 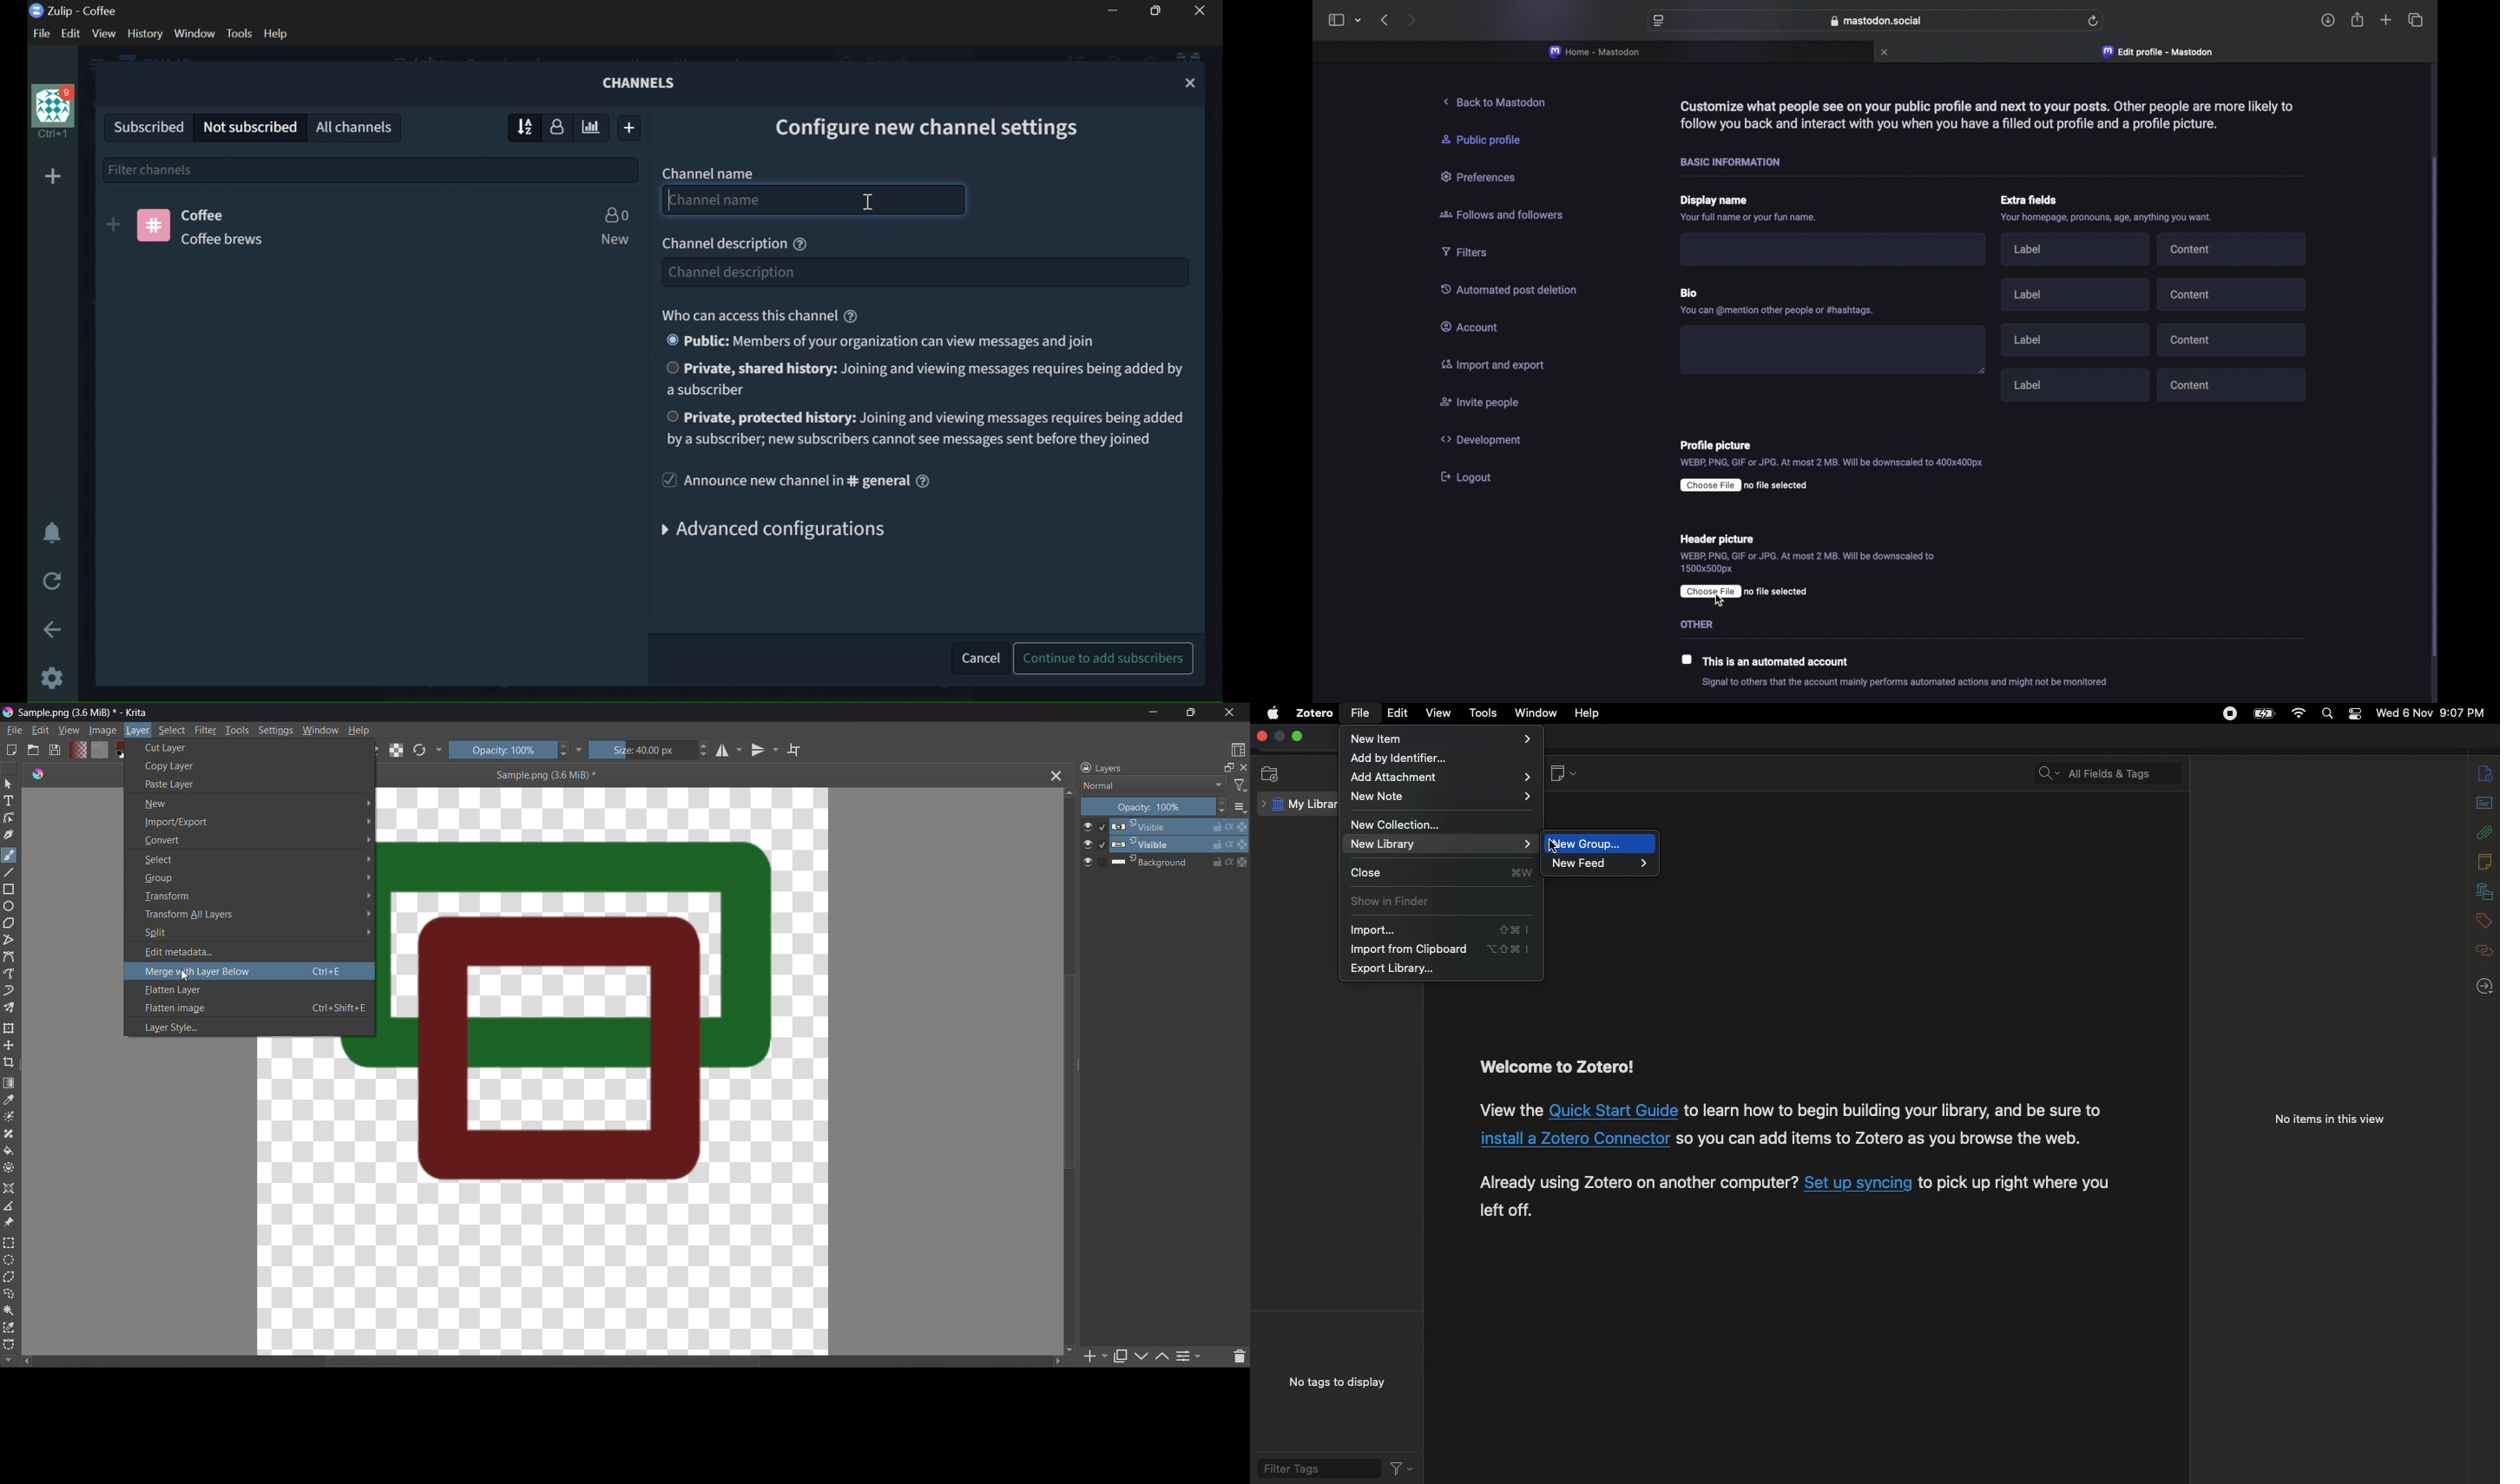 What do you see at coordinates (1503, 216) in the screenshot?
I see `follows and followers` at bounding box center [1503, 216].